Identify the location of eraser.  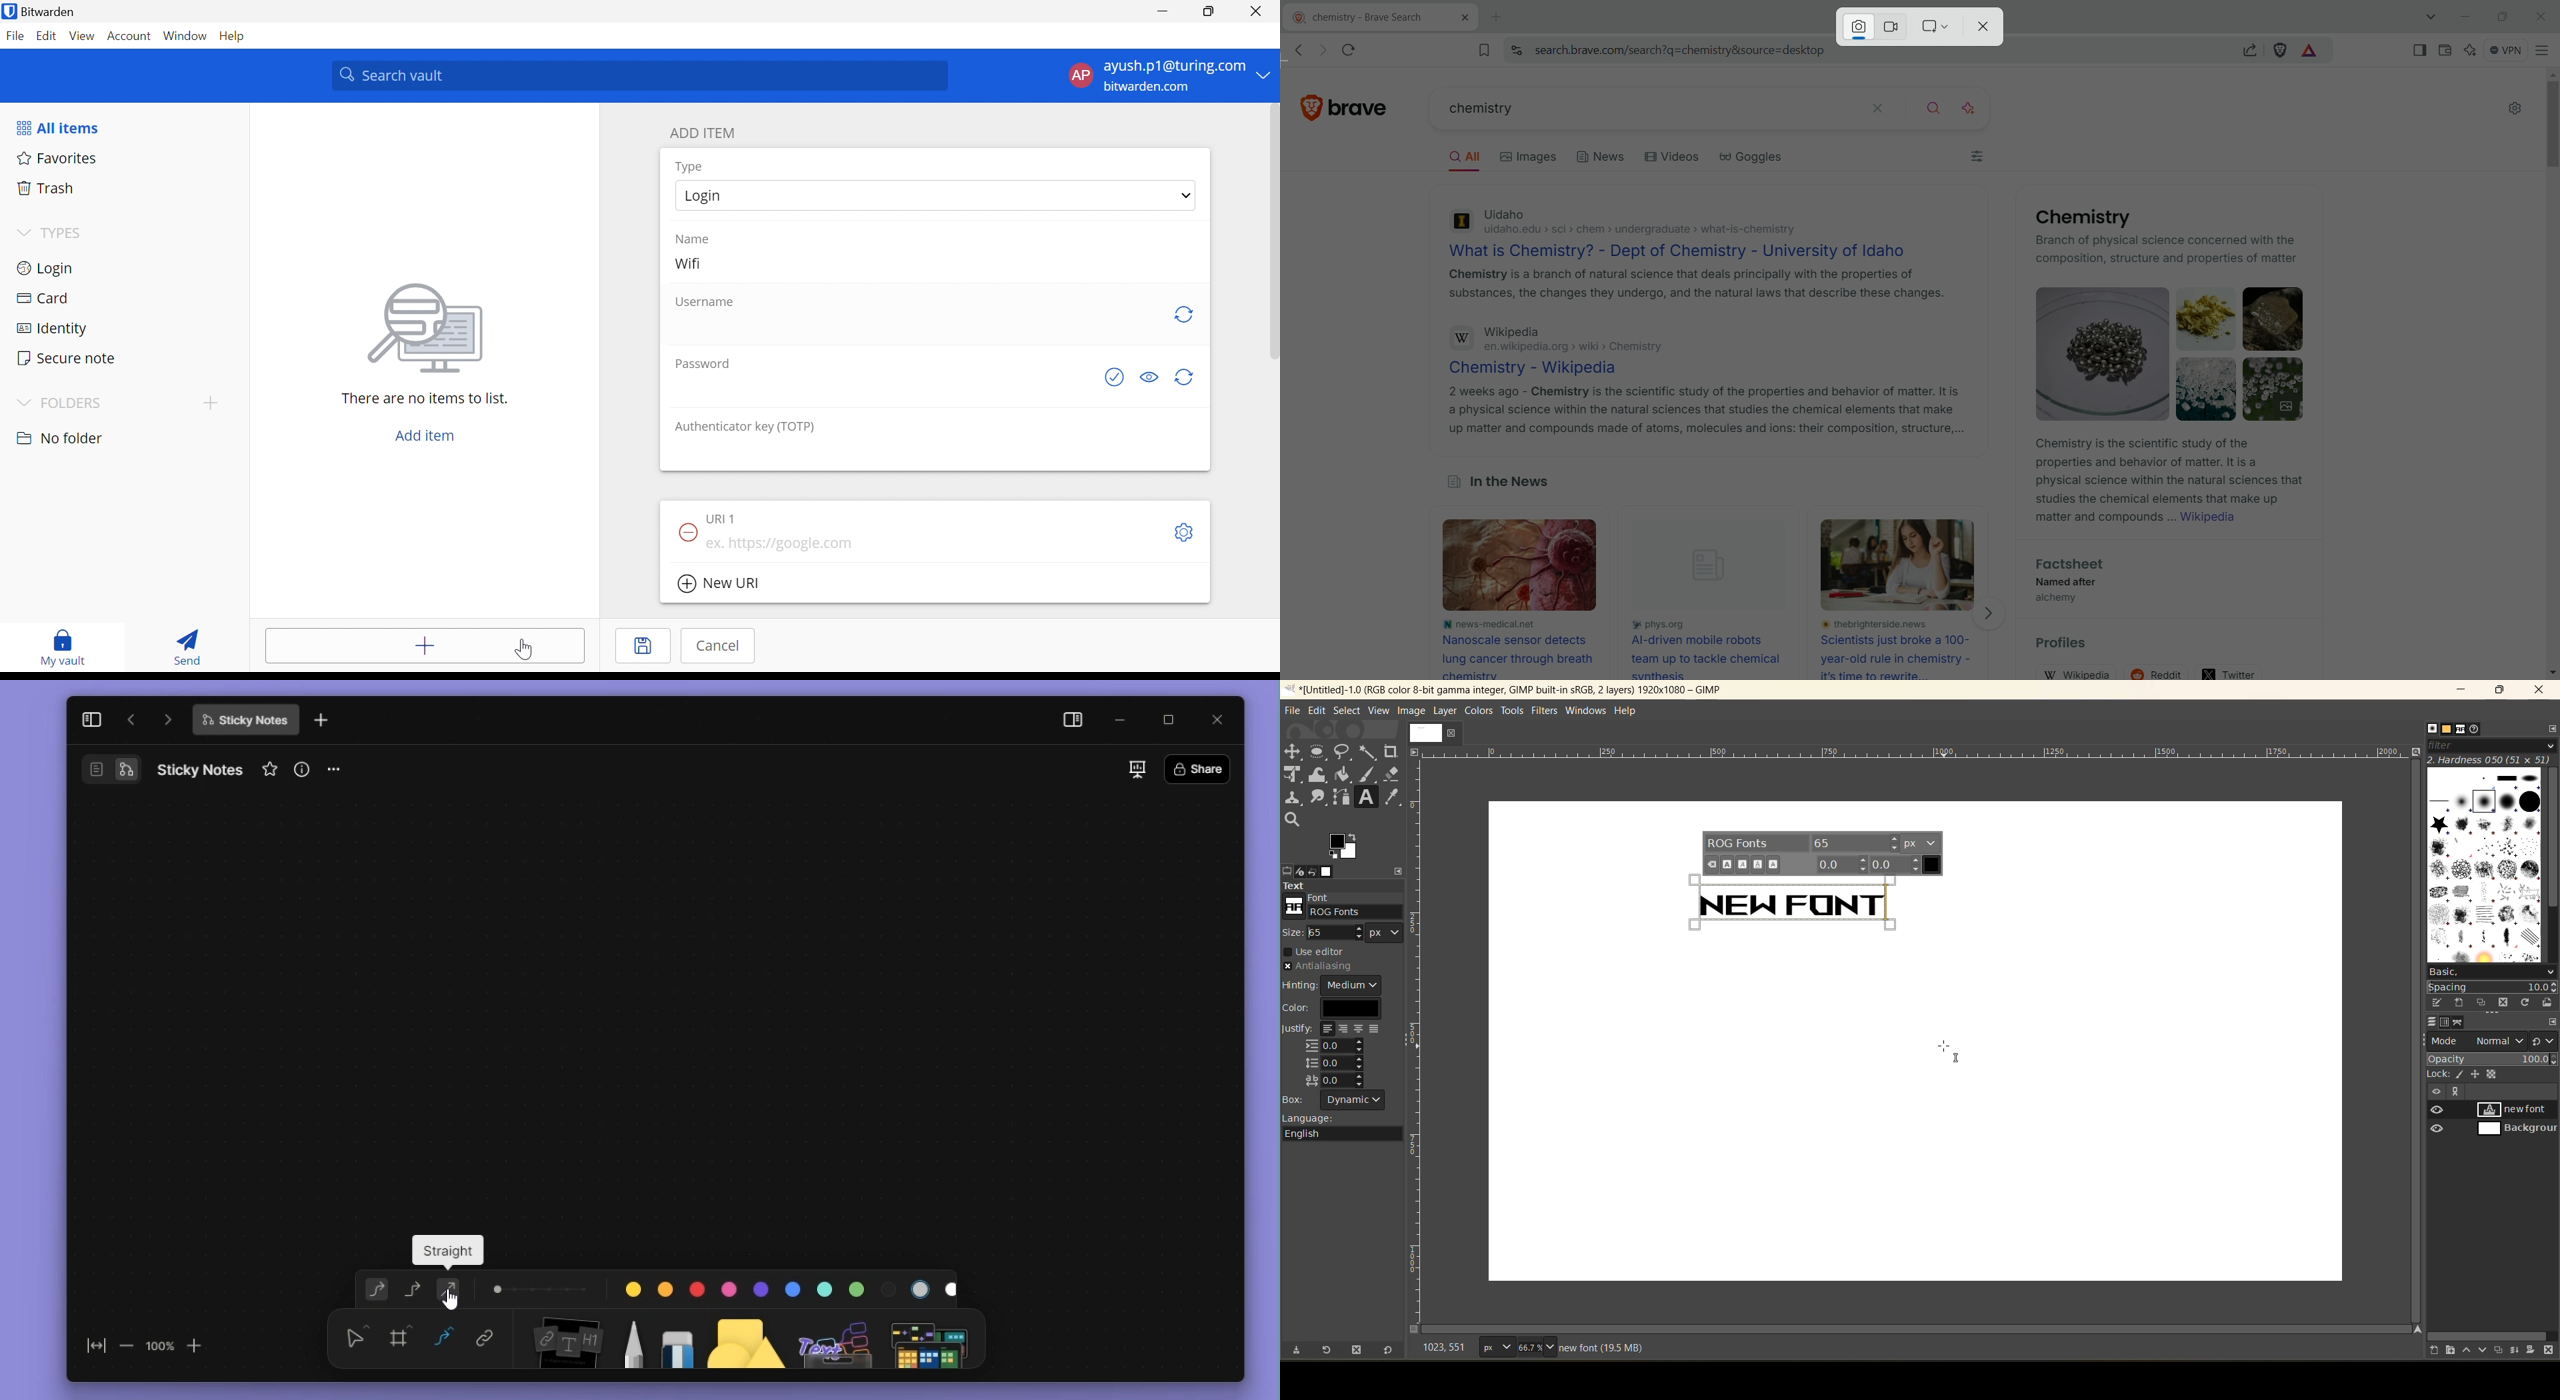
(673, 1337).